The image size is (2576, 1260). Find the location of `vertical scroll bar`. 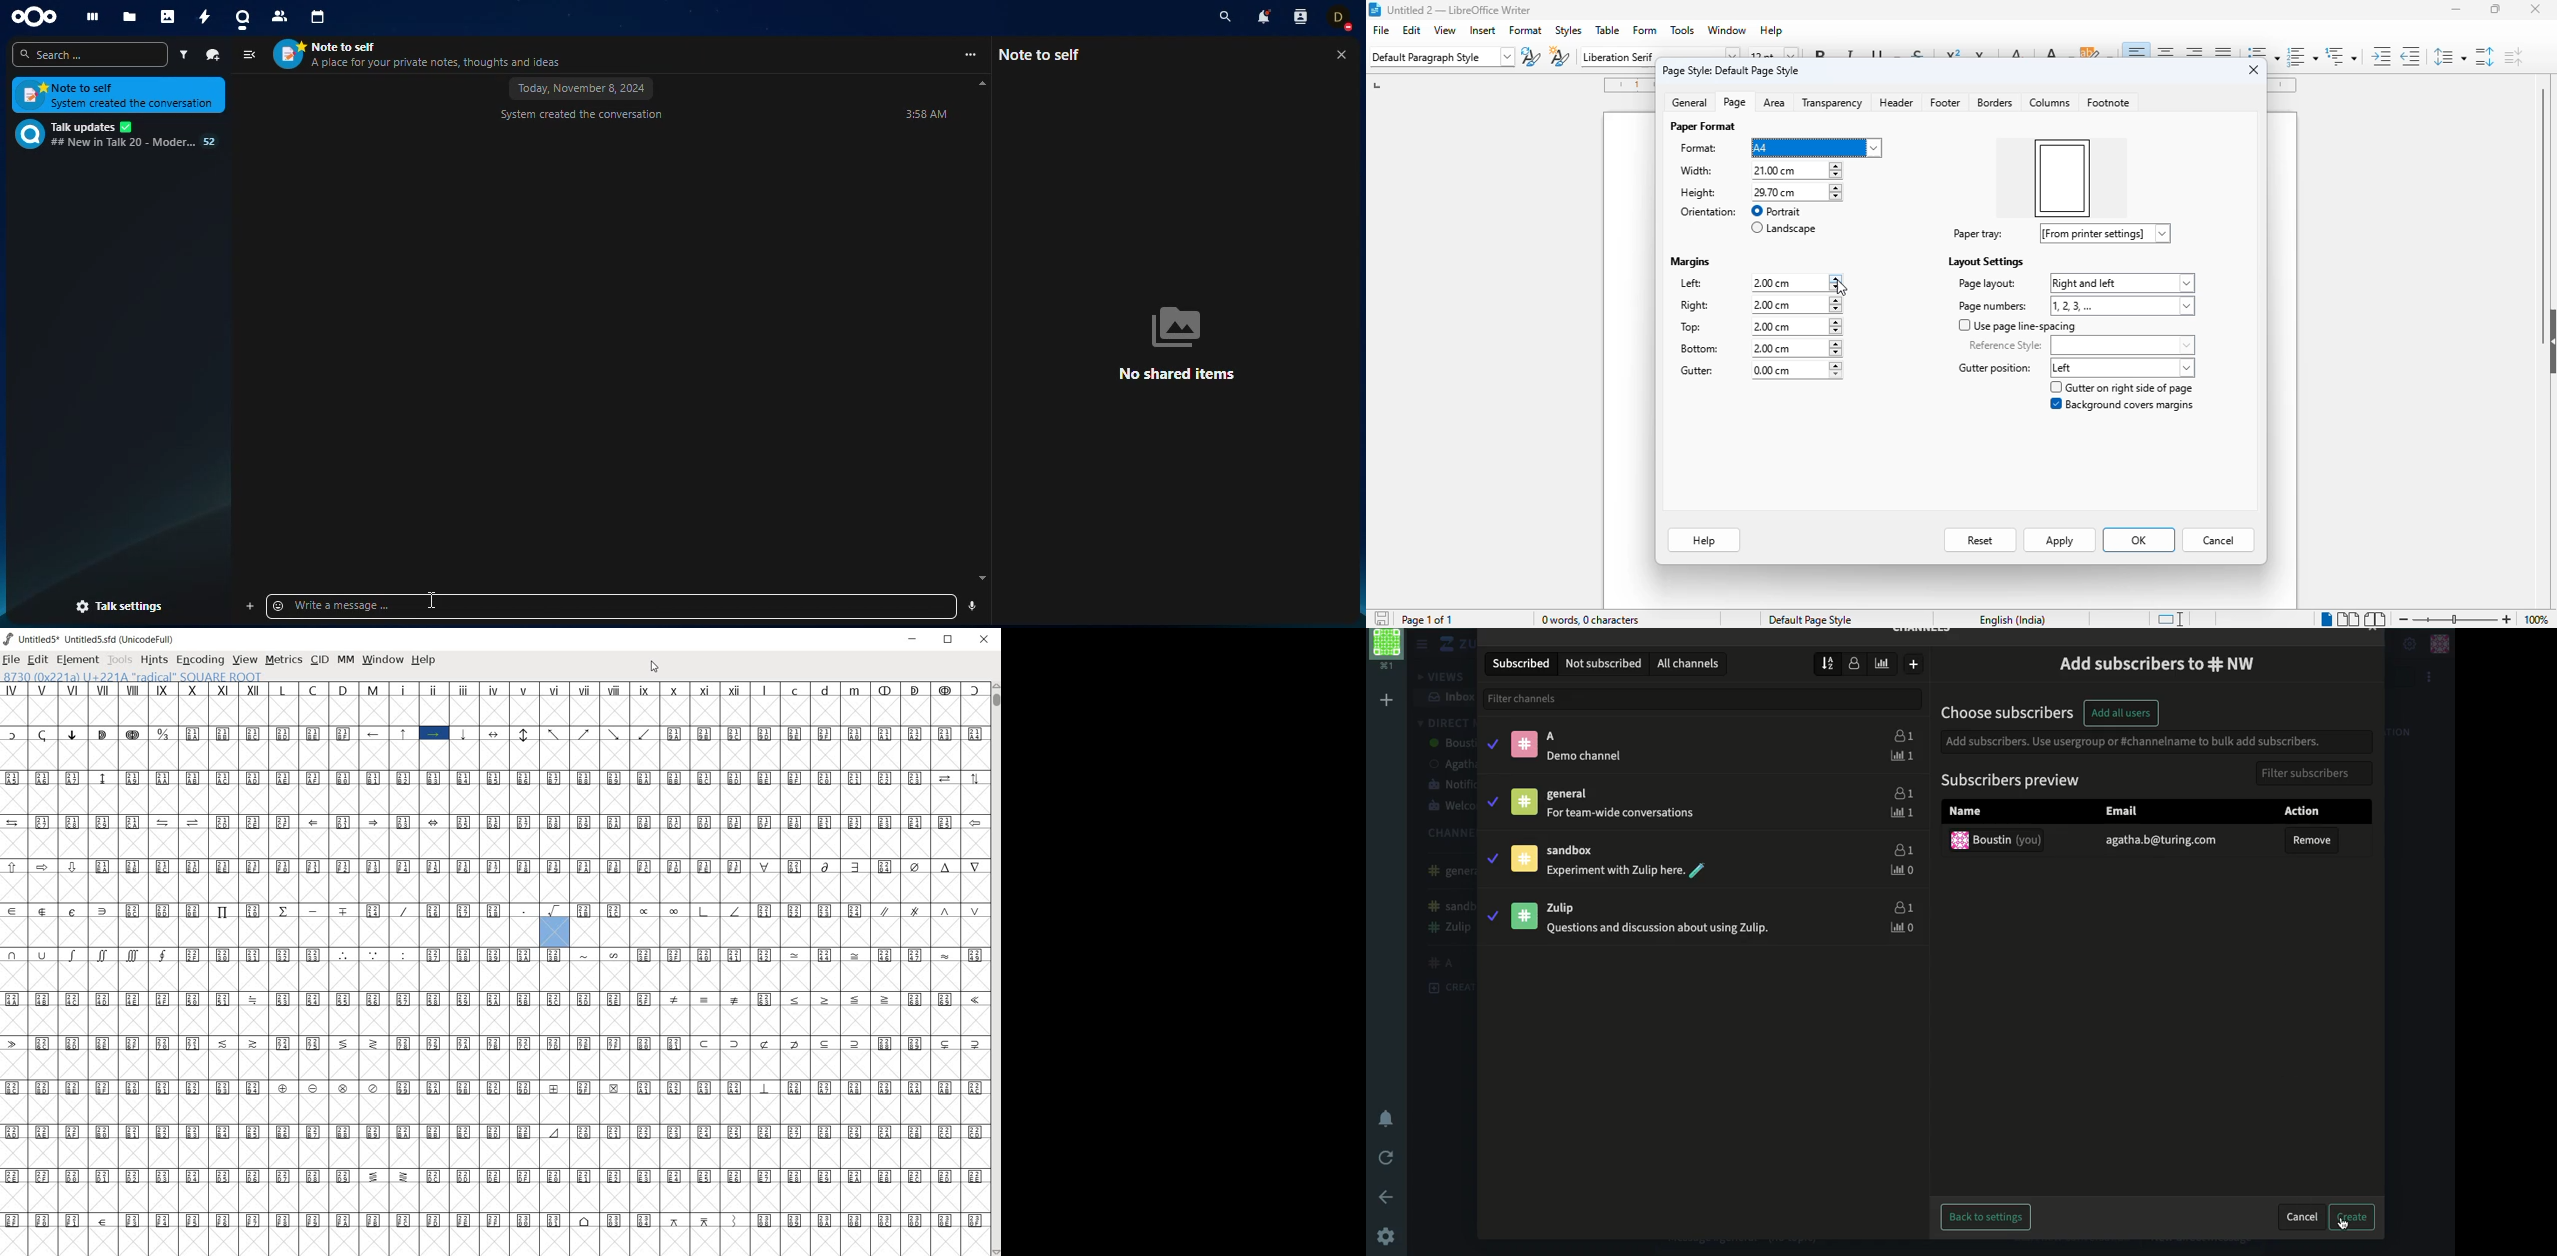

vertical scroll bar is located at coordinates (2543, 194).